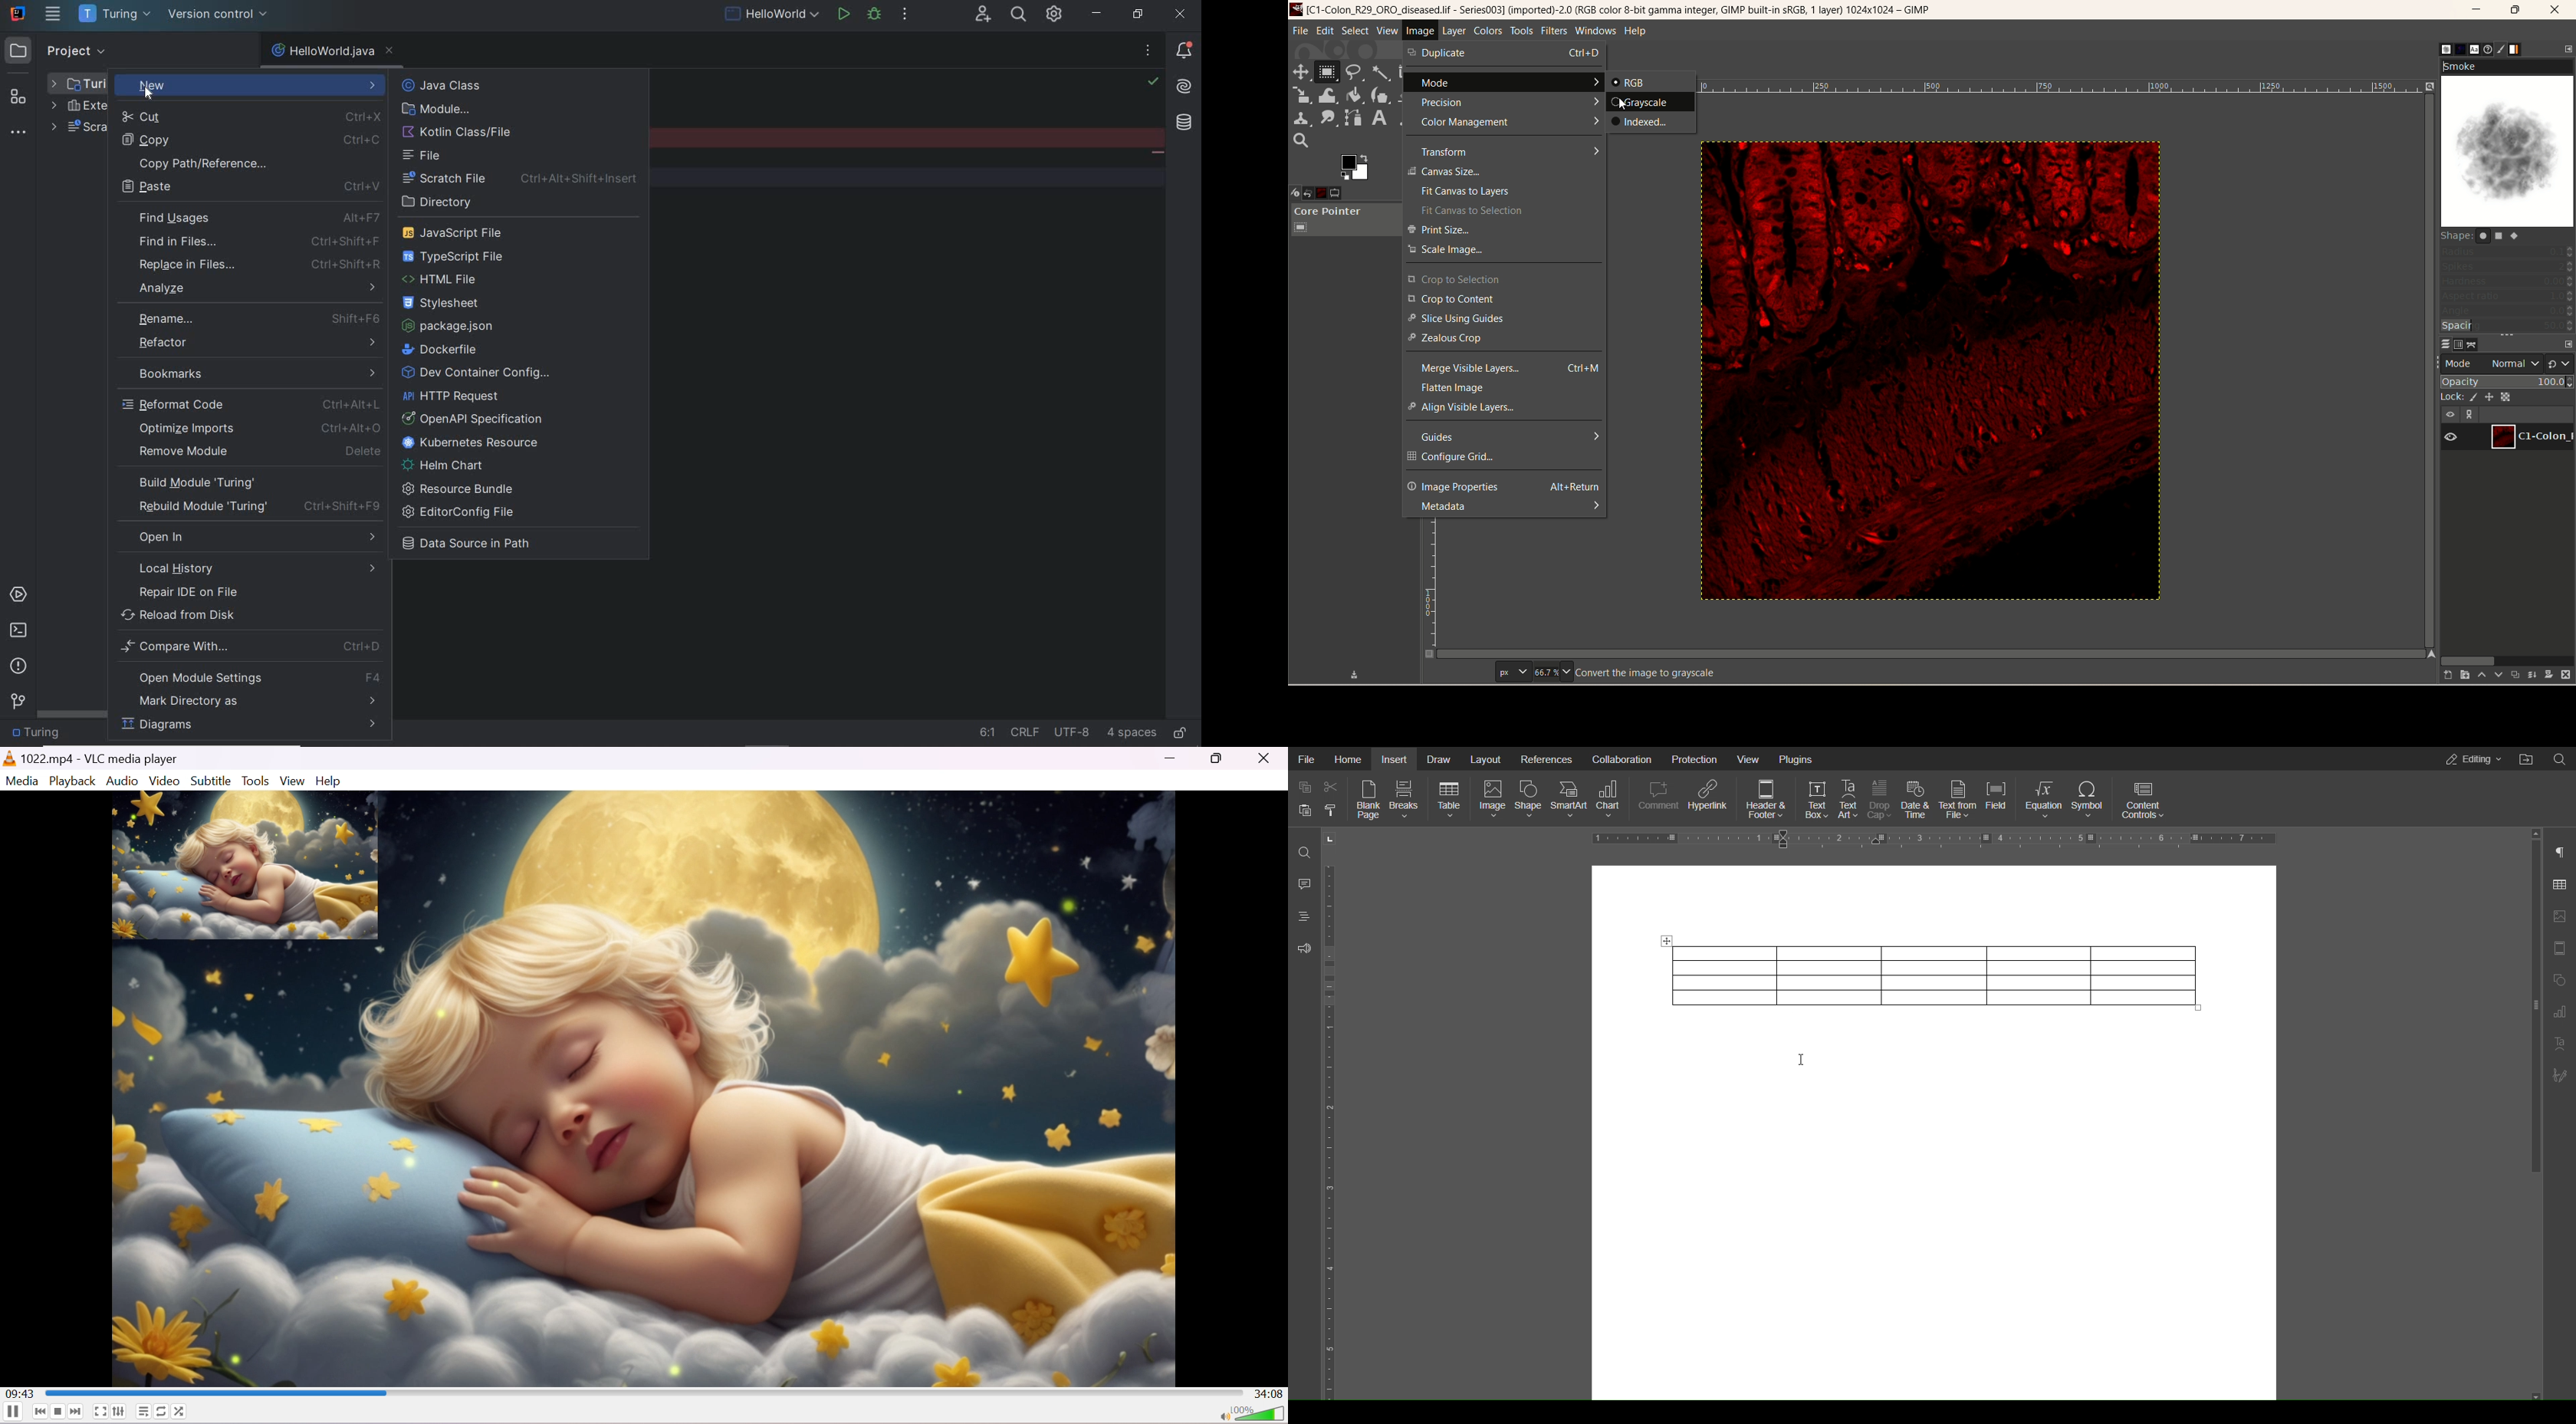 The image size is (2576, 1428). I want to click on Random, so click(183, 1412).